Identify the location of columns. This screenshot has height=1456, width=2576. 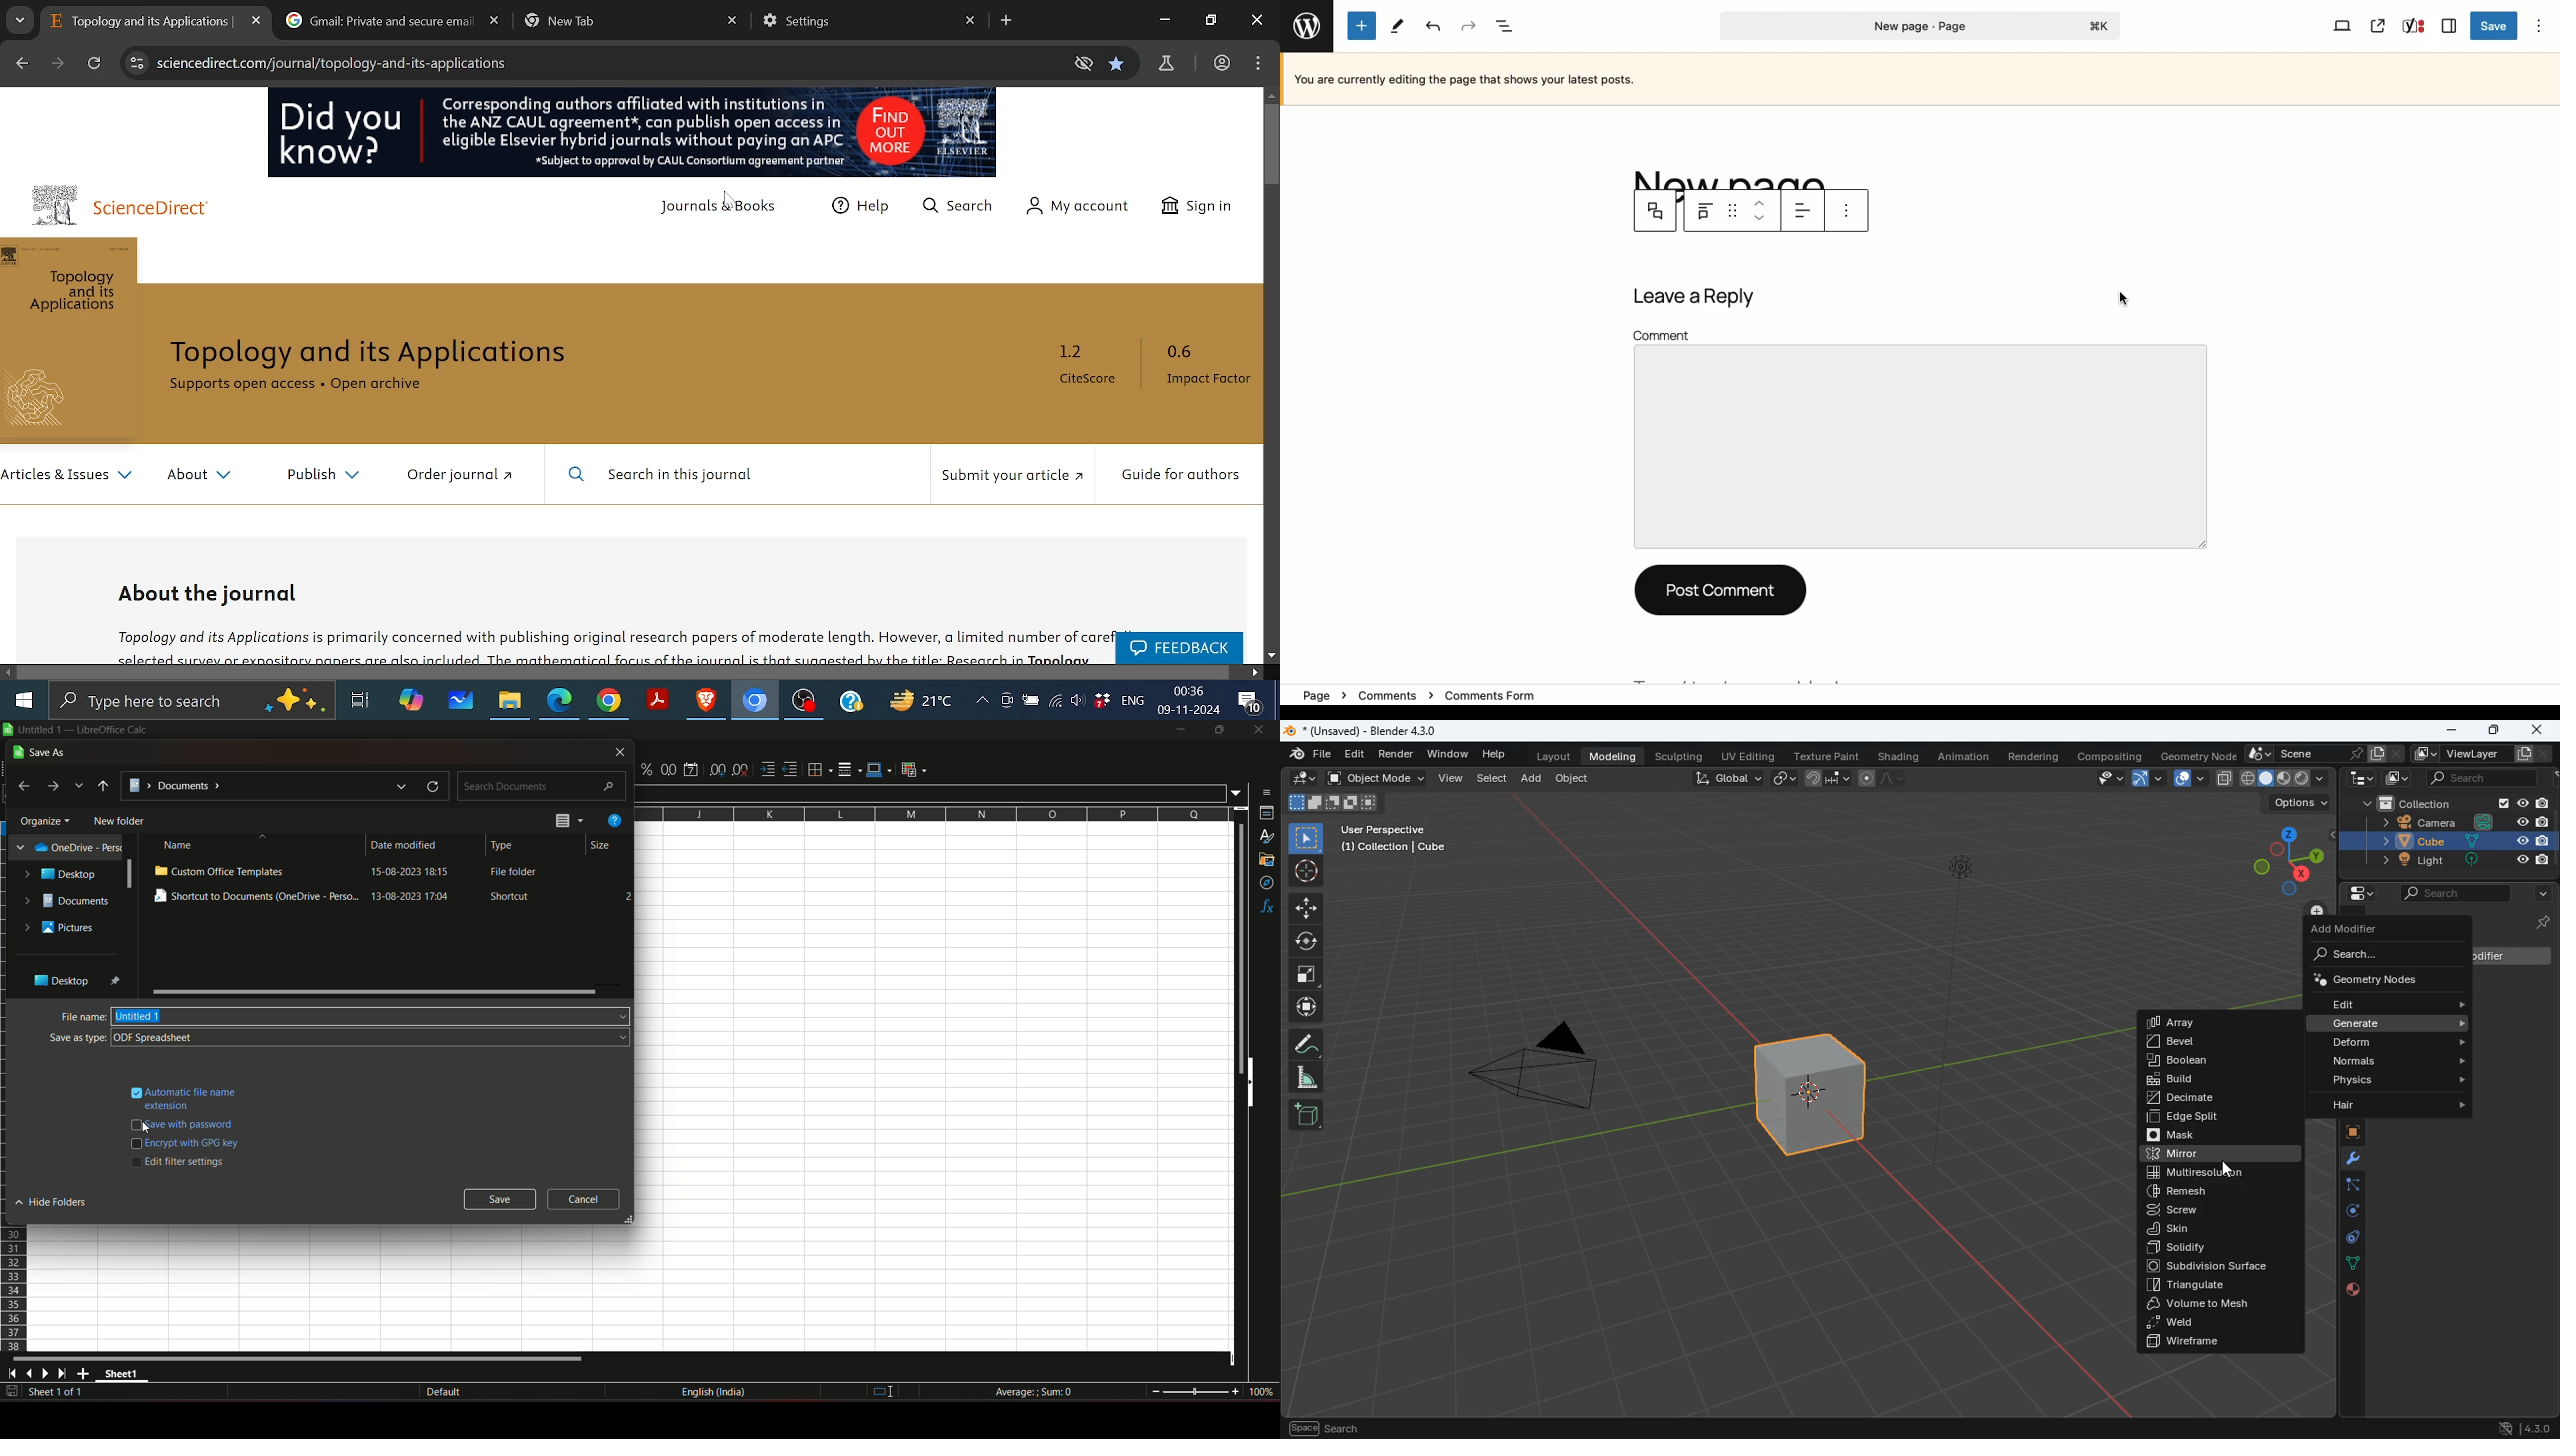
(932, 815).